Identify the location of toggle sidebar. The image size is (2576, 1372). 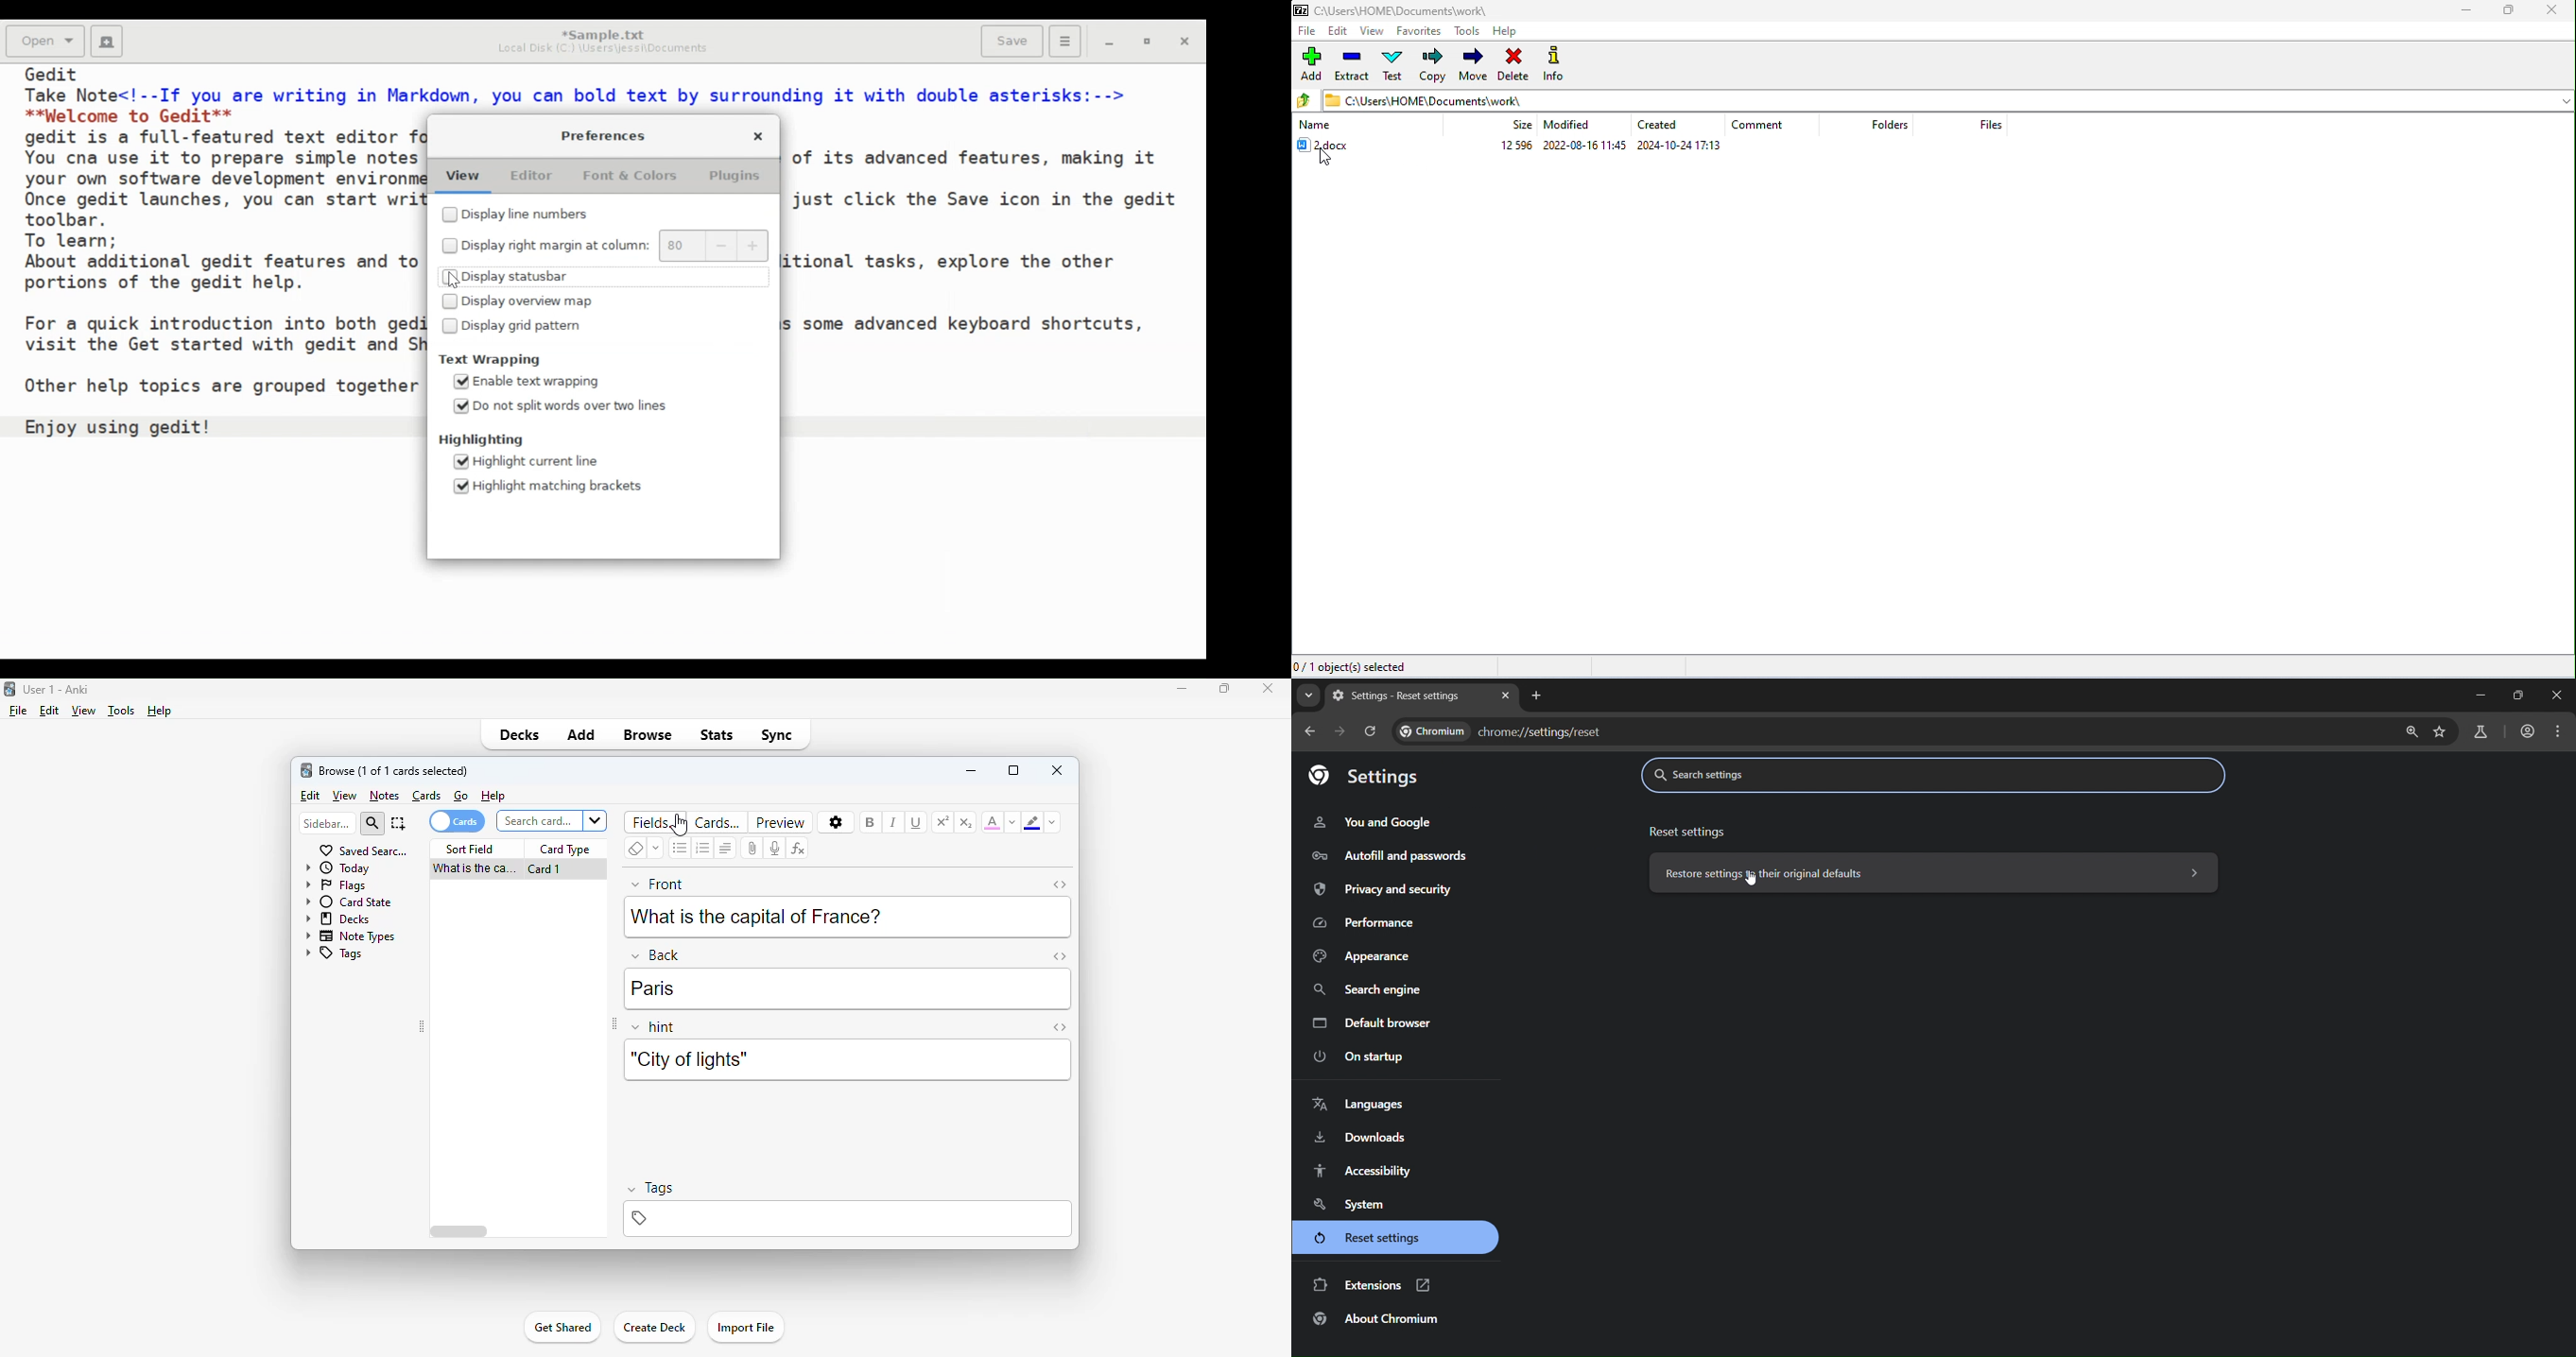
(423, 1027).